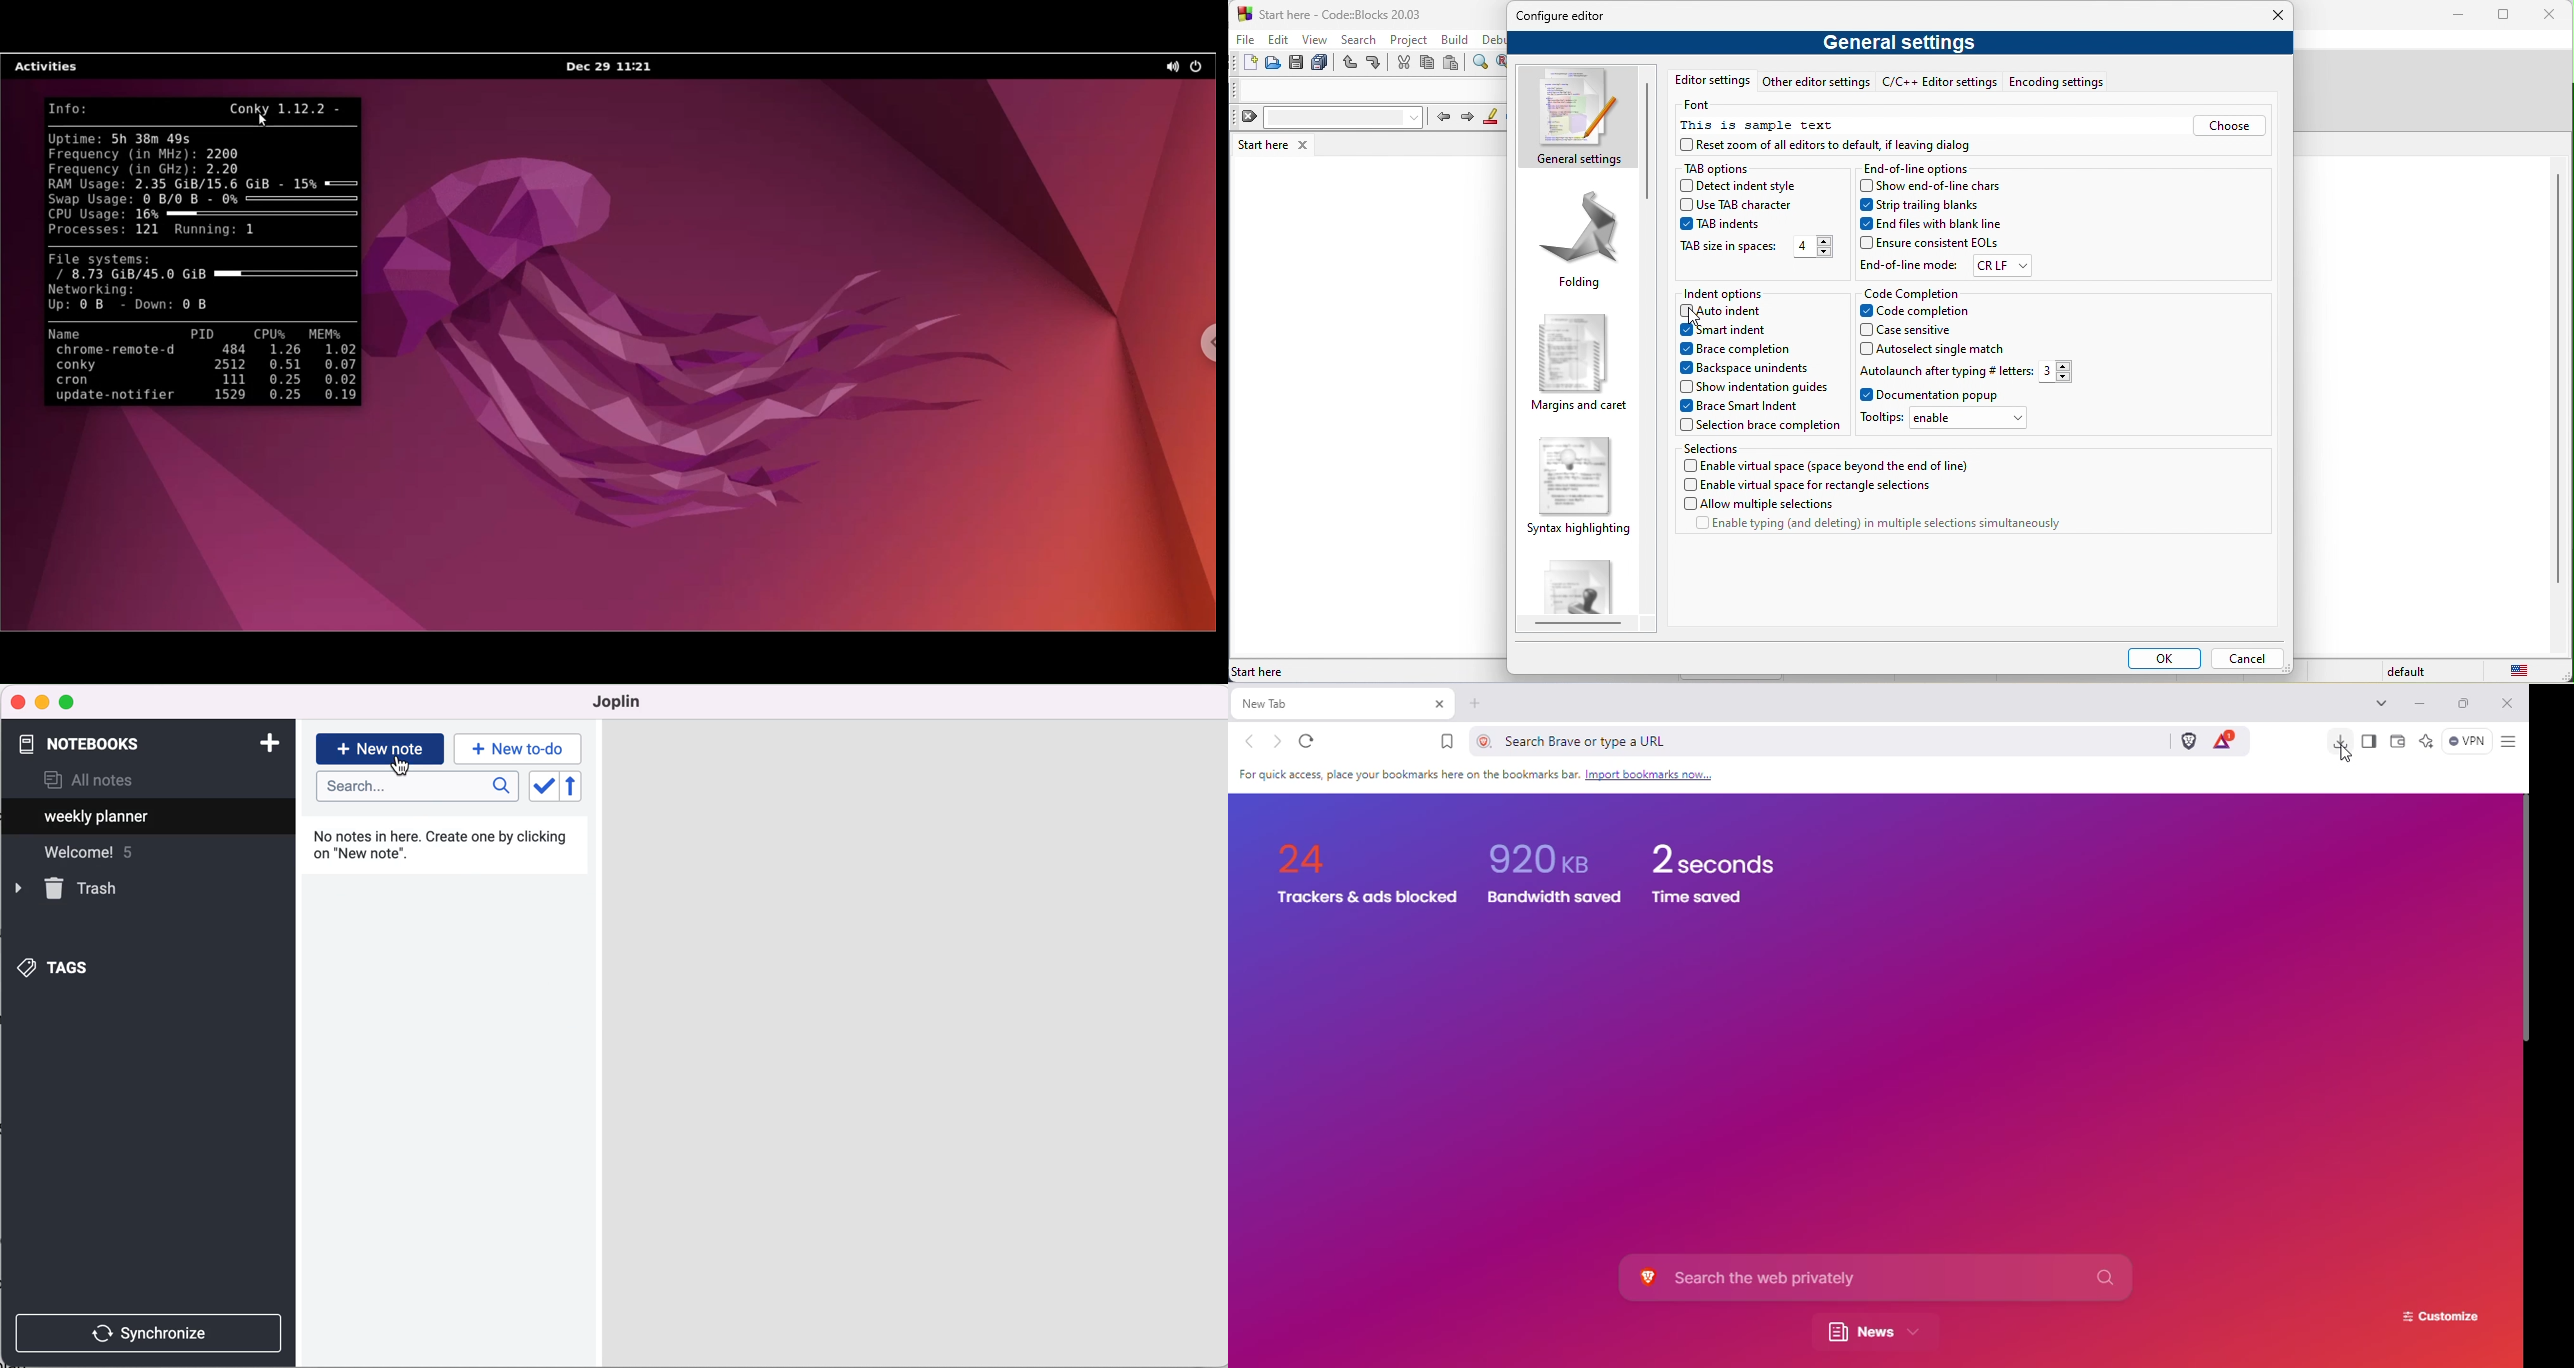 Image resolution: width=2576 pixels, height=1372 pixels. I want to click on view, so click(1318, 42).